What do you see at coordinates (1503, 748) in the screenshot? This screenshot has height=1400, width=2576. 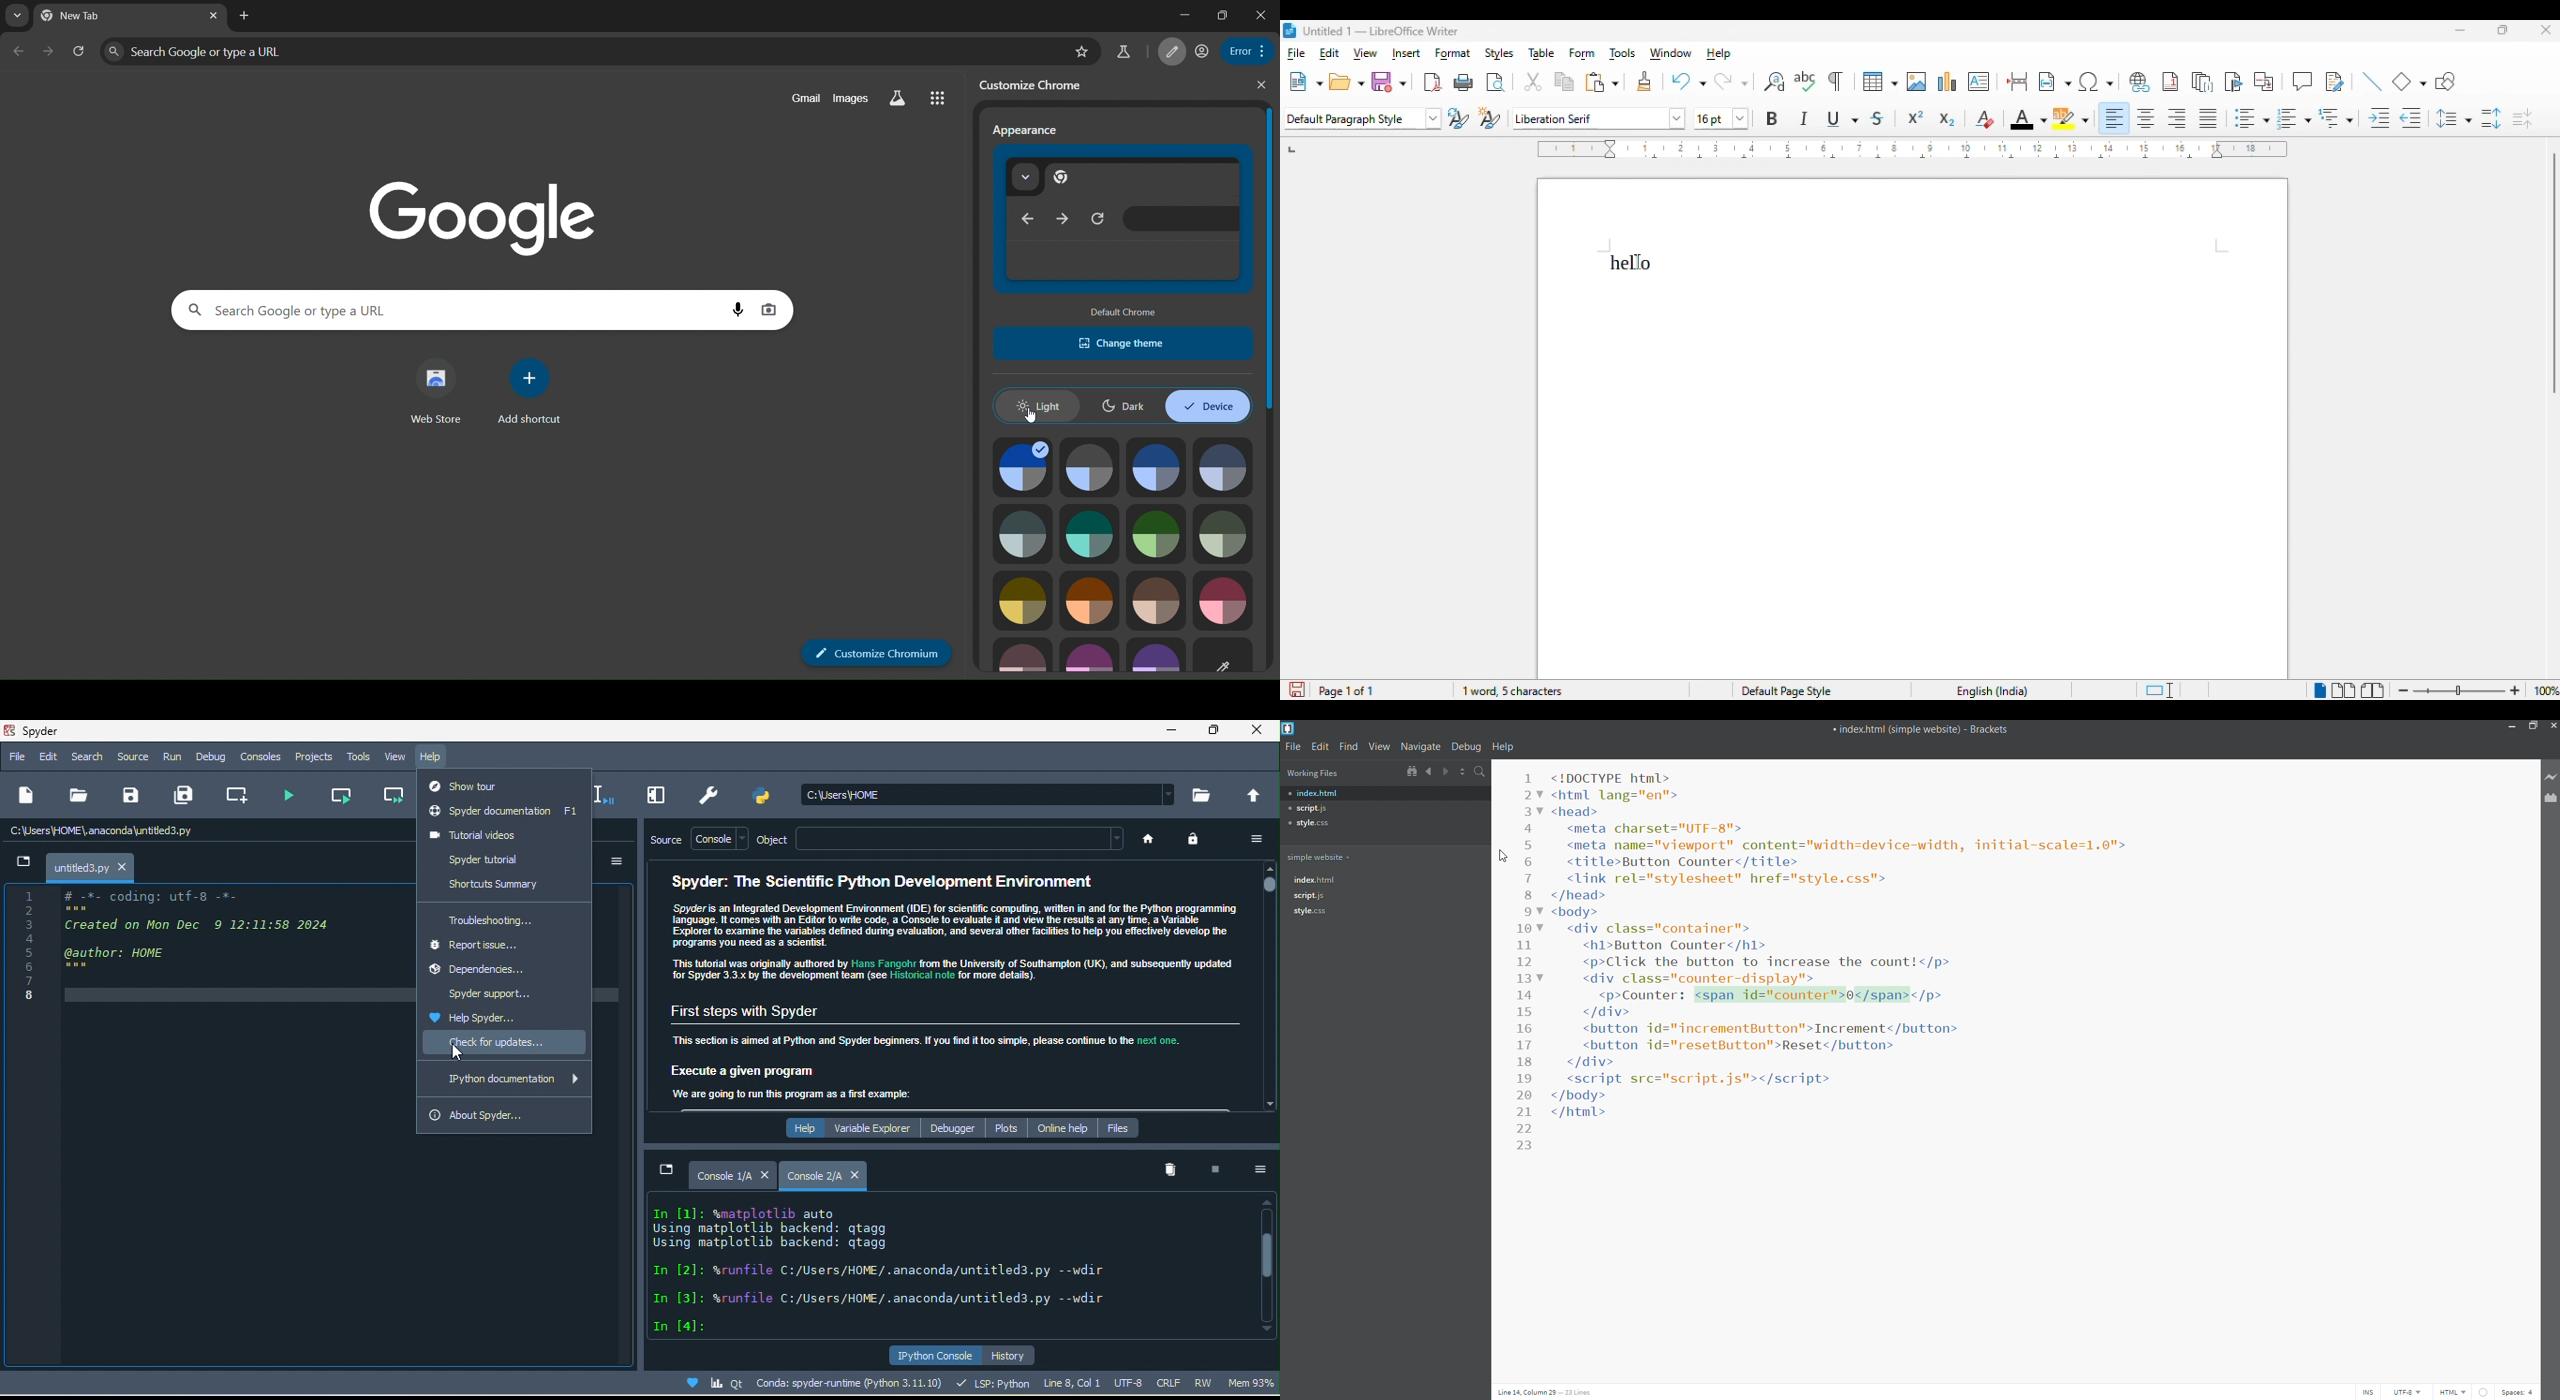 I see `help` at bounding box center [1503, 748].